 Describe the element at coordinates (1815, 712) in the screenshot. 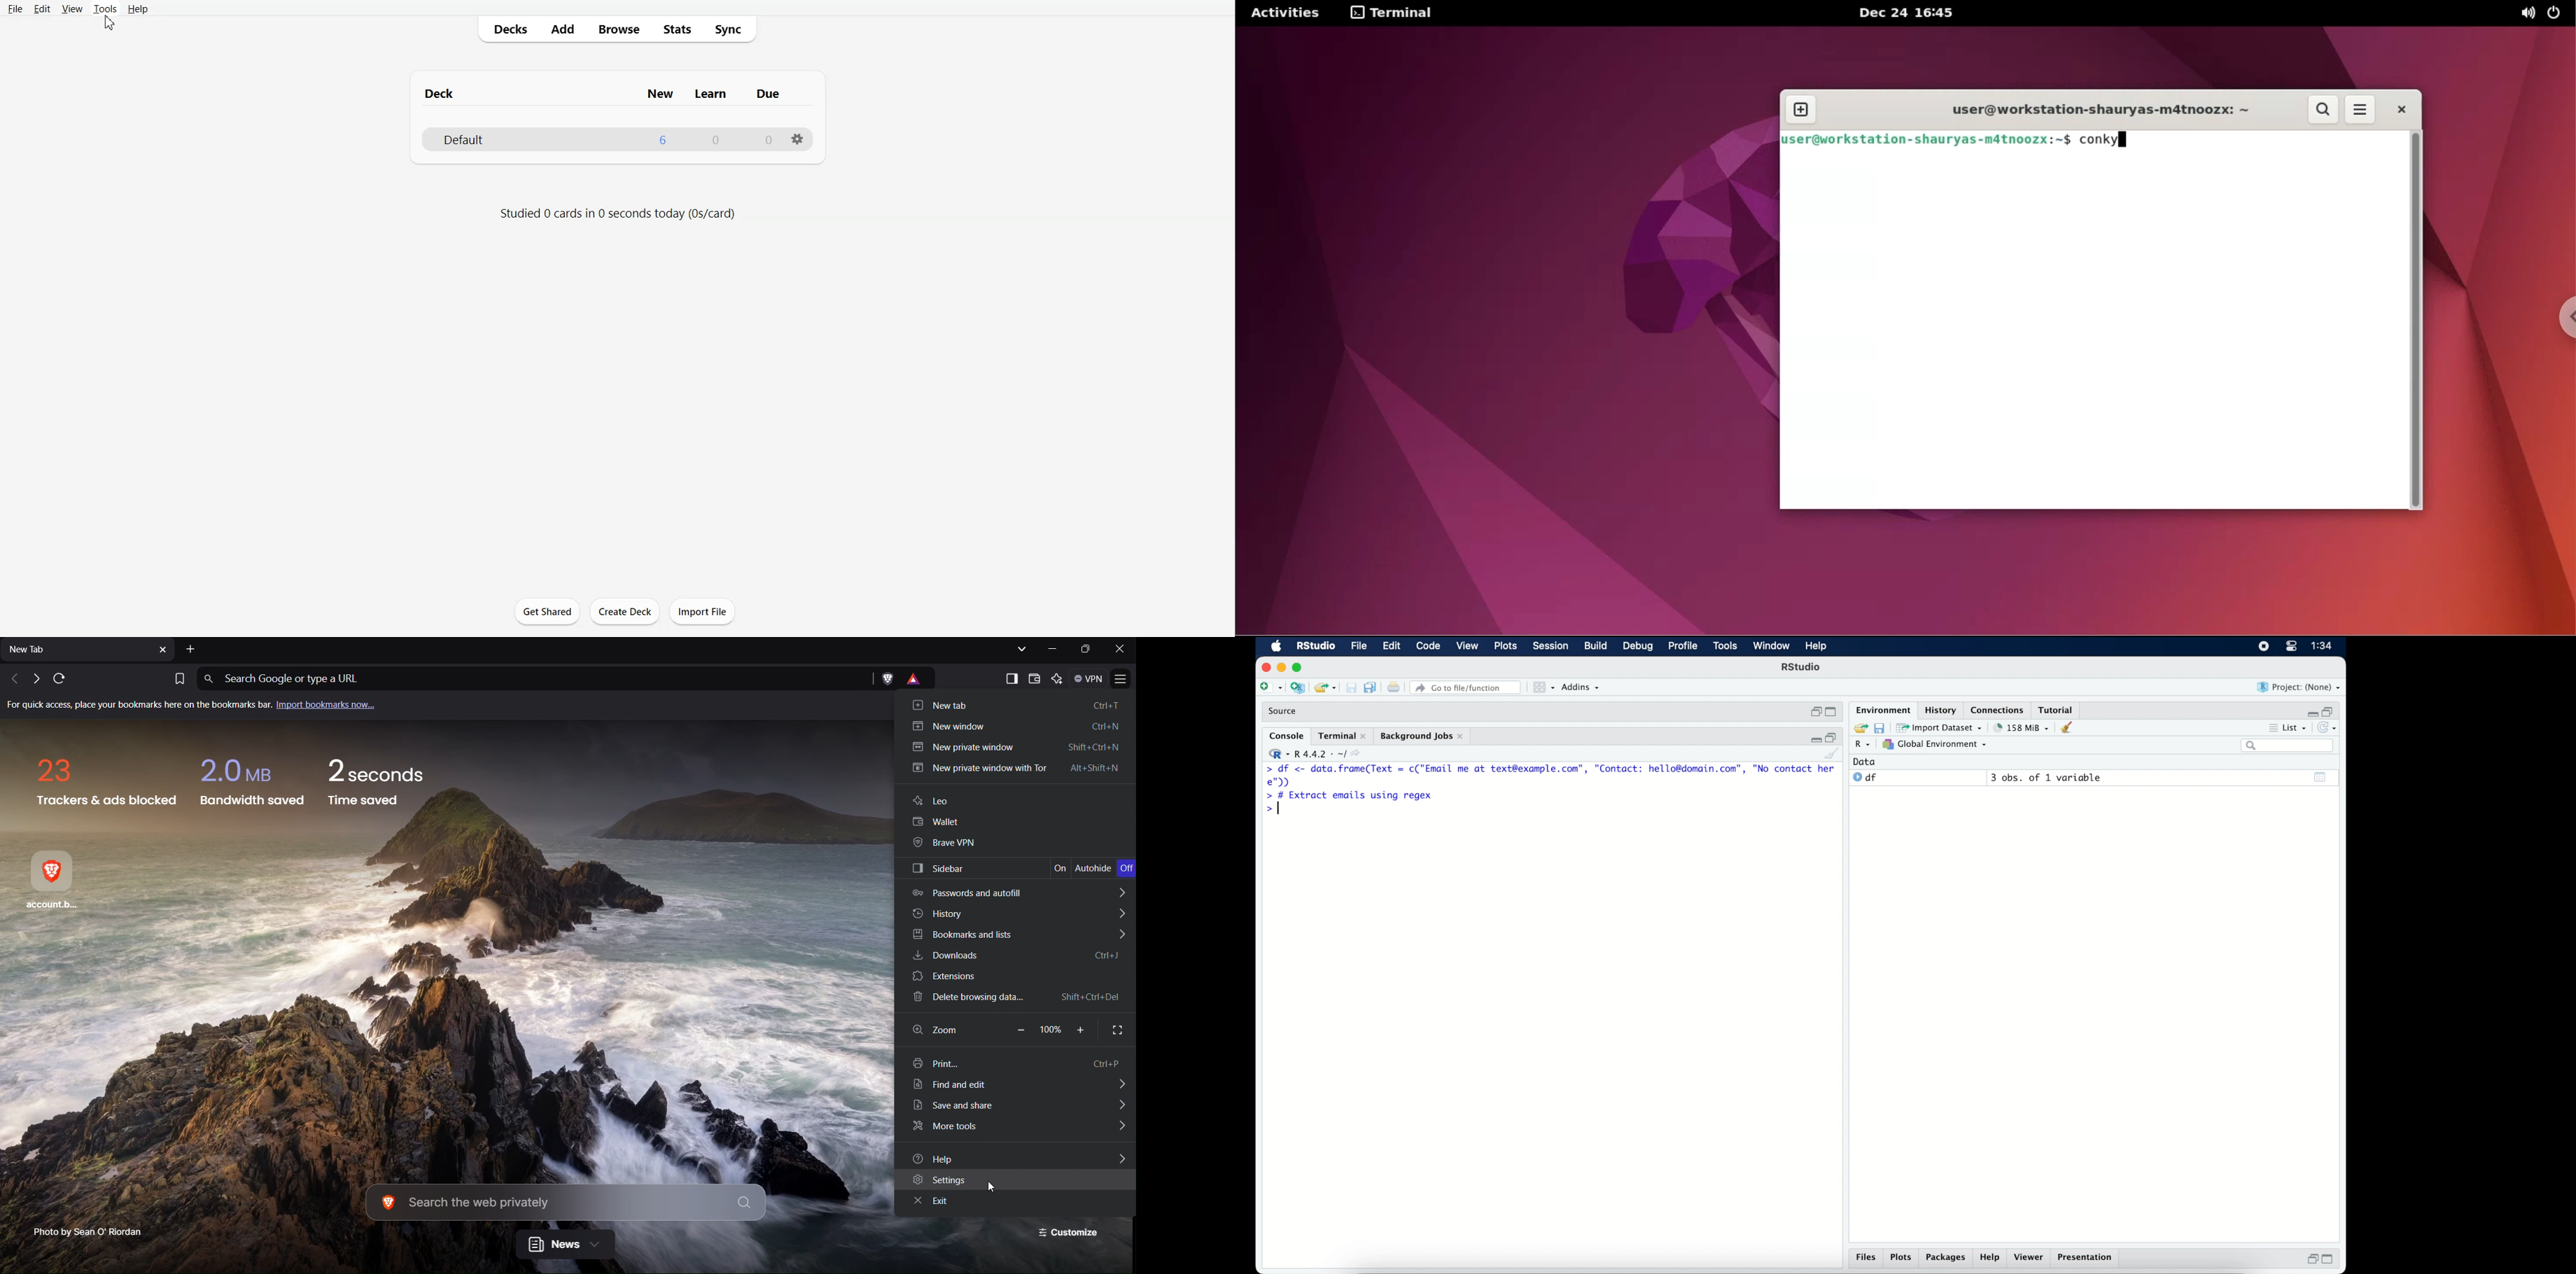

I see `restore down` at that location.